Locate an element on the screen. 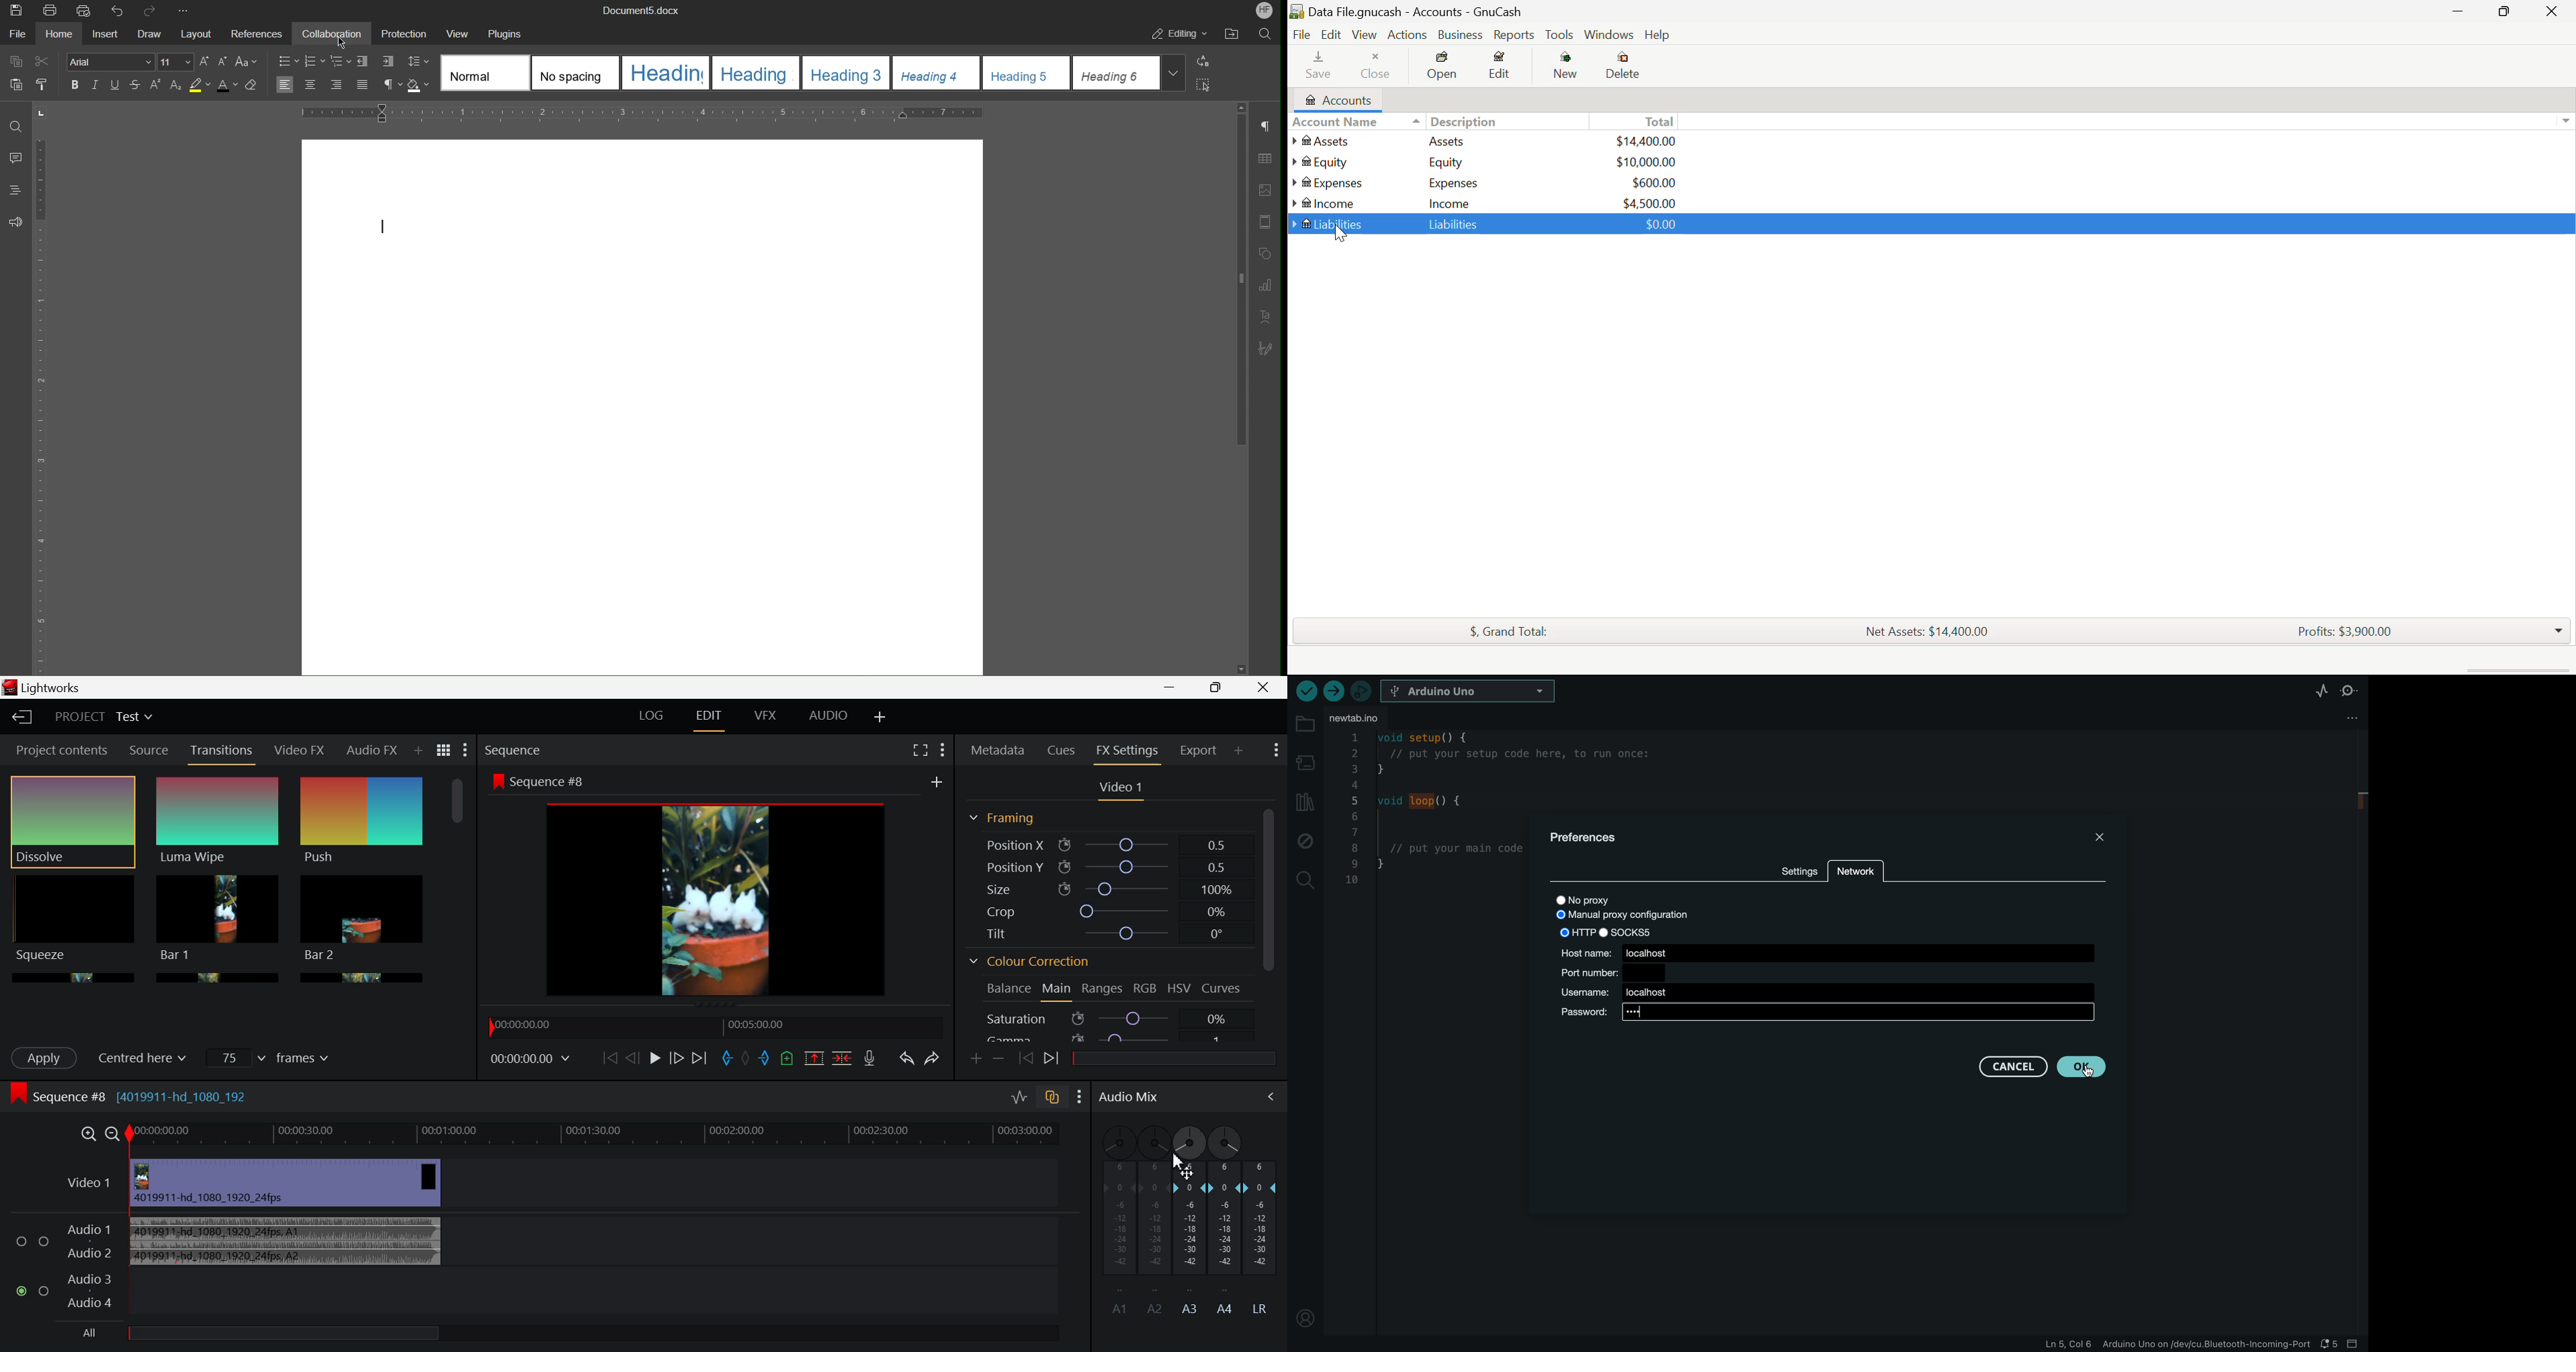 The height and width of the screenshot is (1372, 2576). file information is located at coordinates (2178, 1345).